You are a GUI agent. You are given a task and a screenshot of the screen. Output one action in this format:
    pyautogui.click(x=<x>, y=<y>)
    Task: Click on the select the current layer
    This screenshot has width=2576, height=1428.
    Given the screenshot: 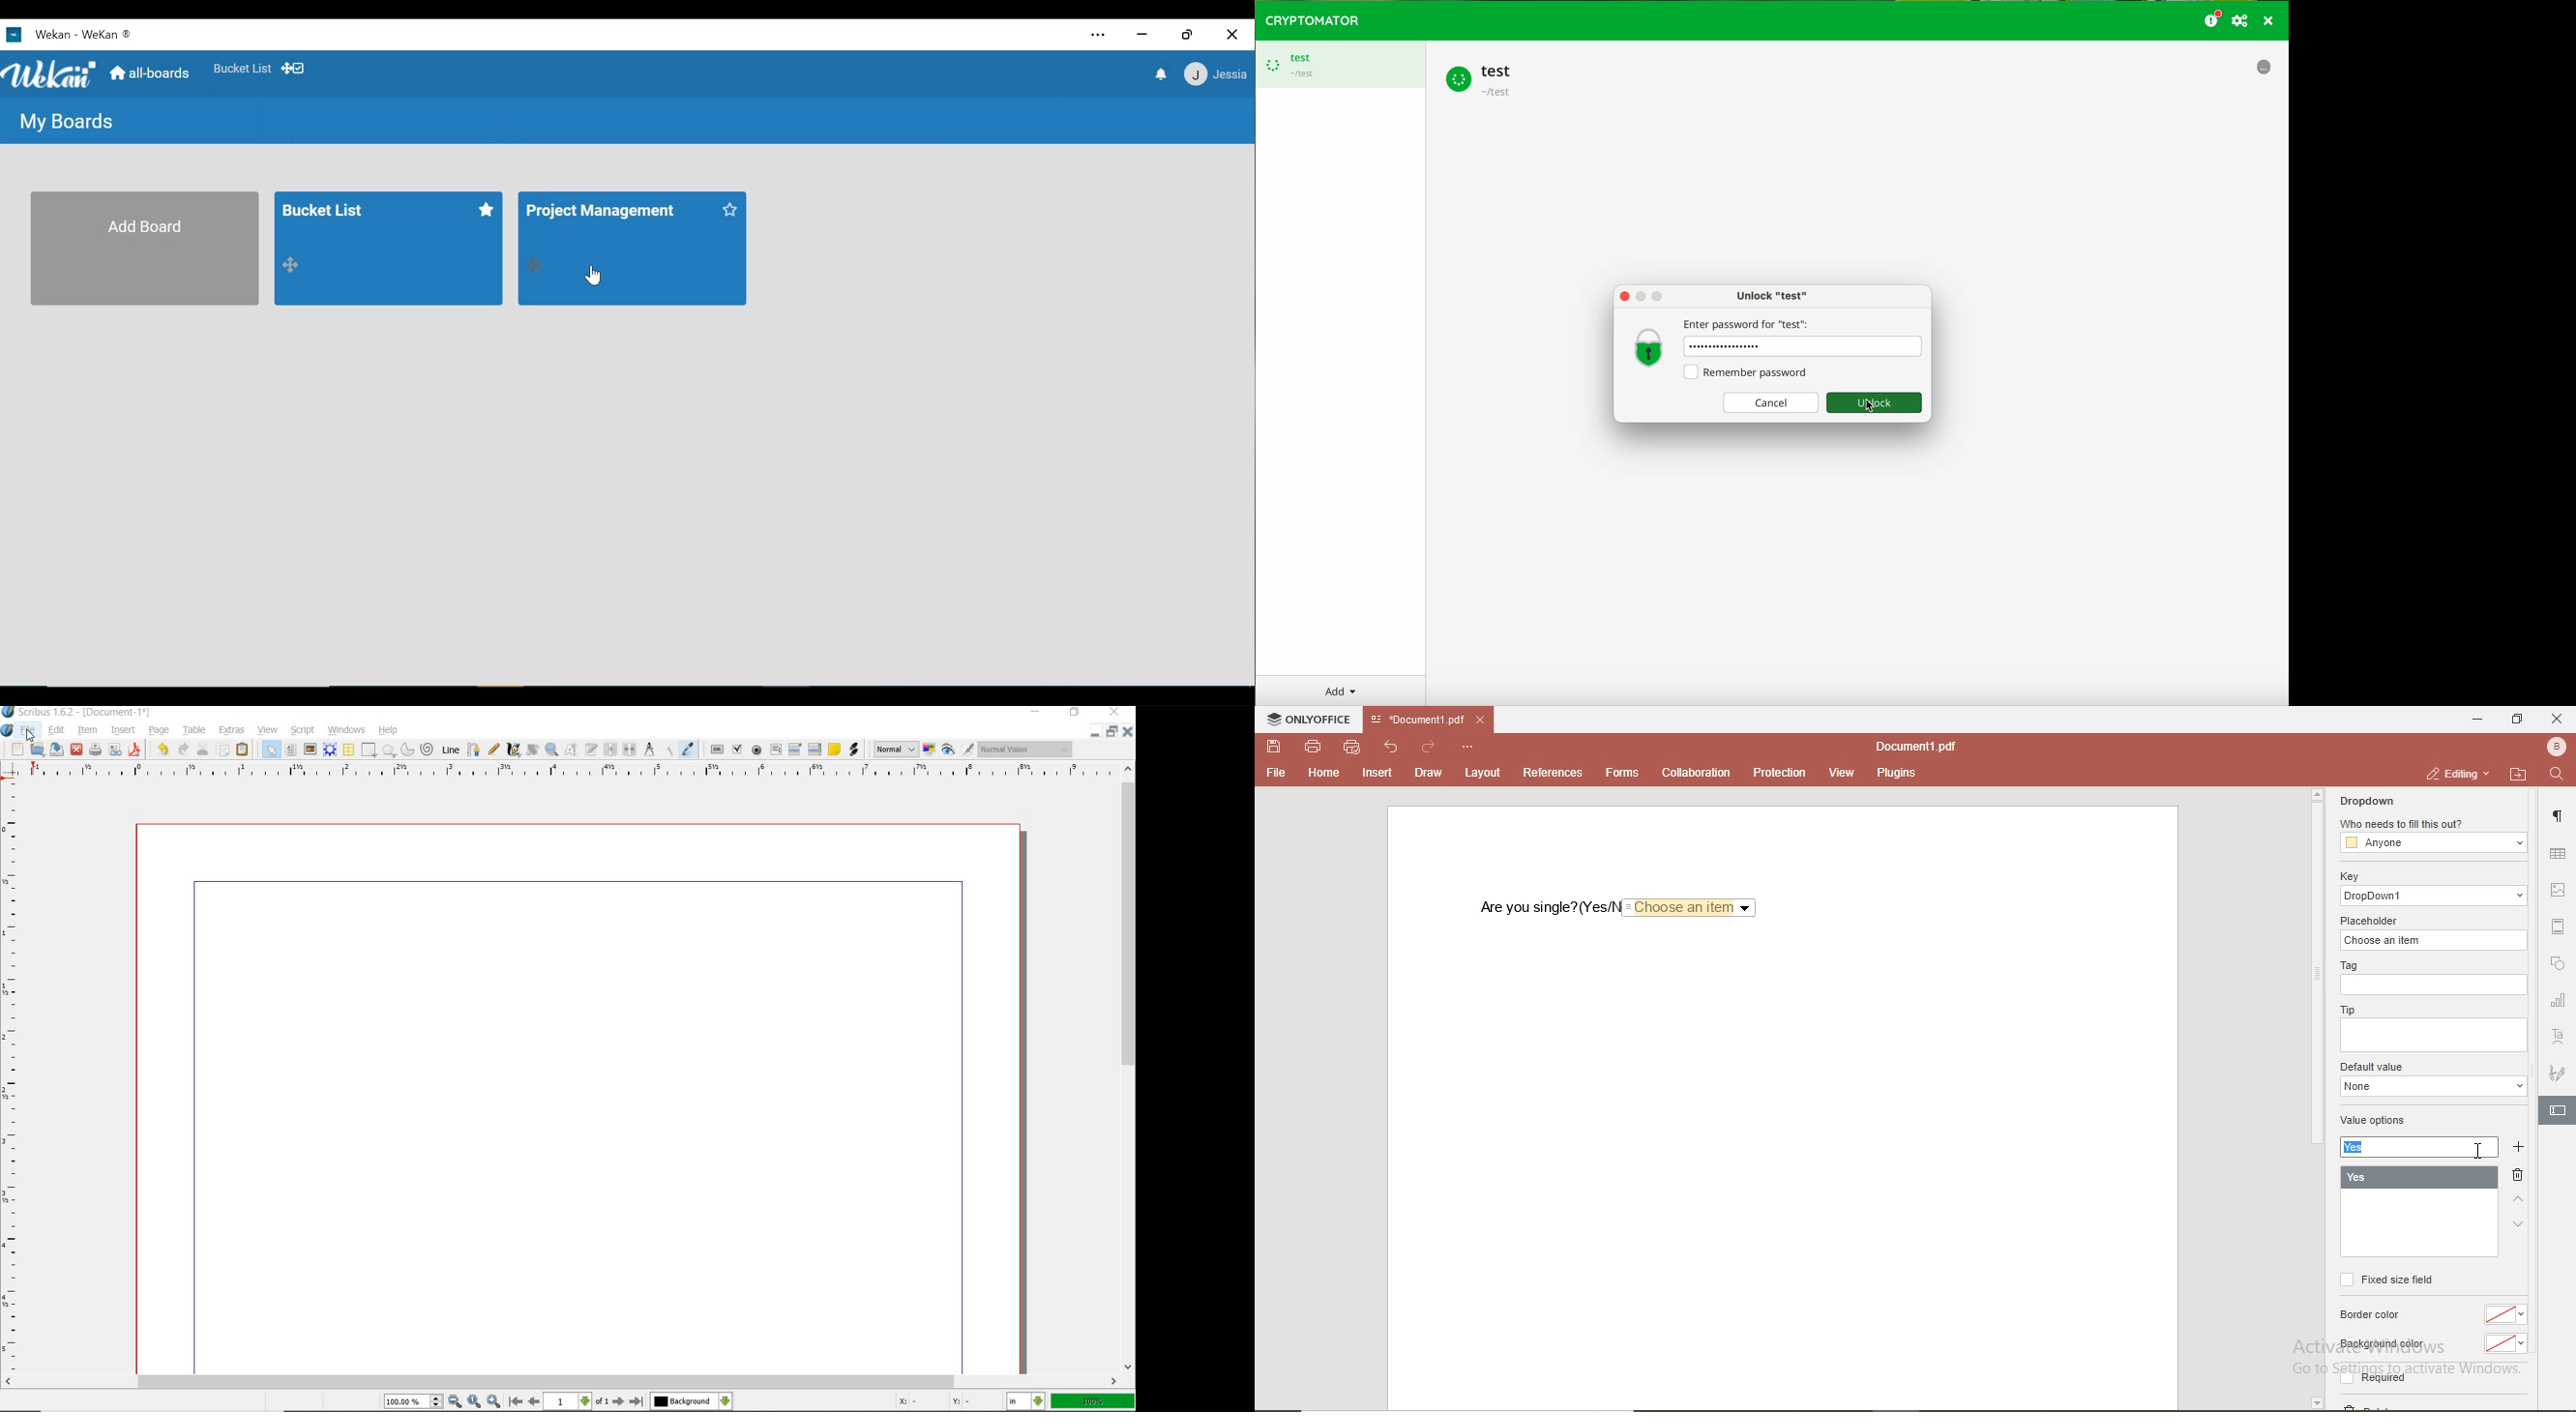 What is the action you would take?
    pyautogui.click(x=691, y=1403)
    